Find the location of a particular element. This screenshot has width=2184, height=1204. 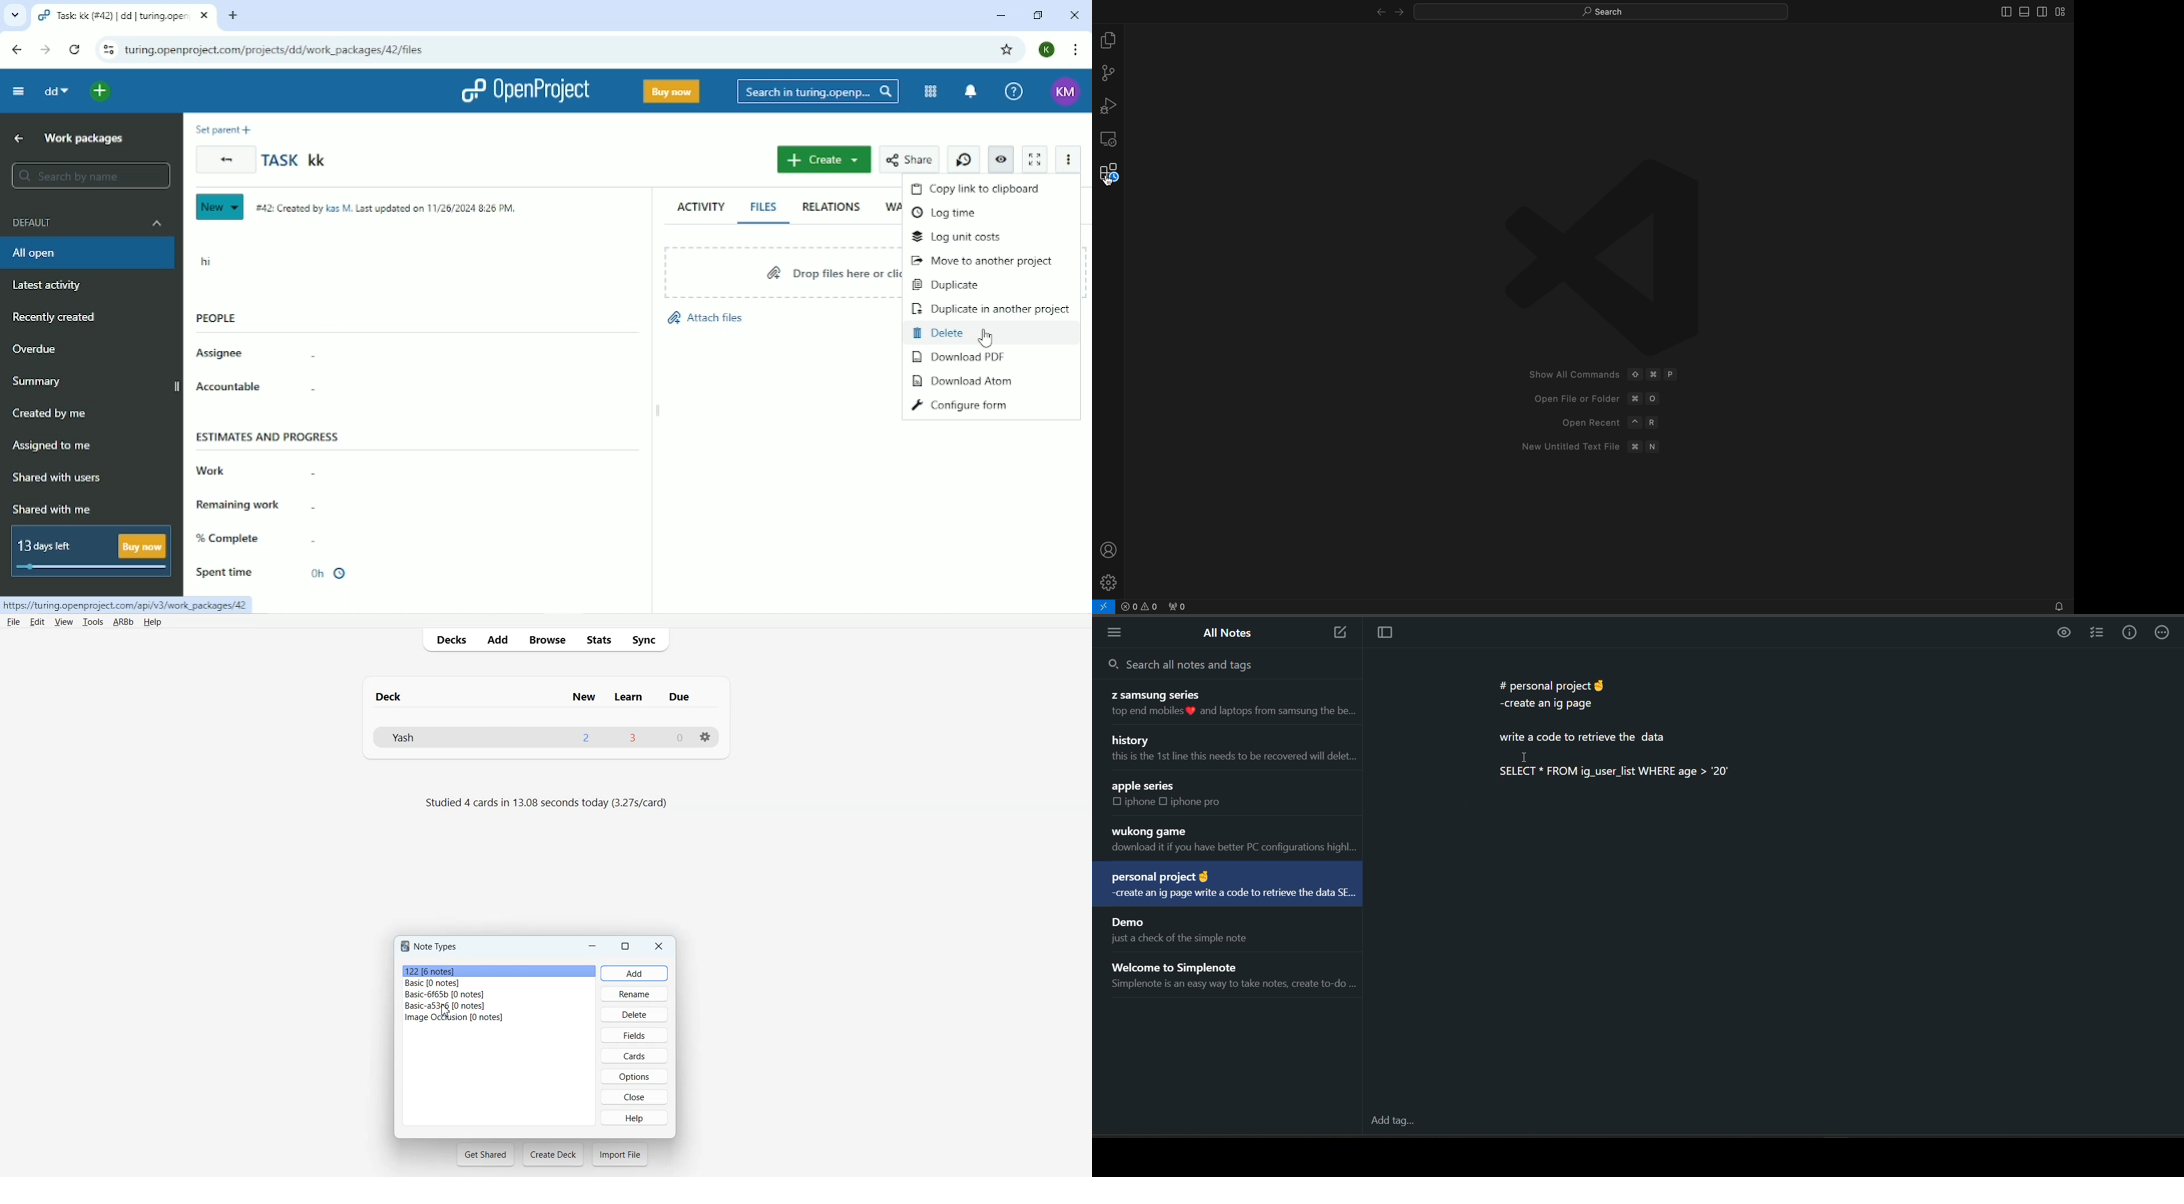

Cards is located at coordinates (634, 1056).